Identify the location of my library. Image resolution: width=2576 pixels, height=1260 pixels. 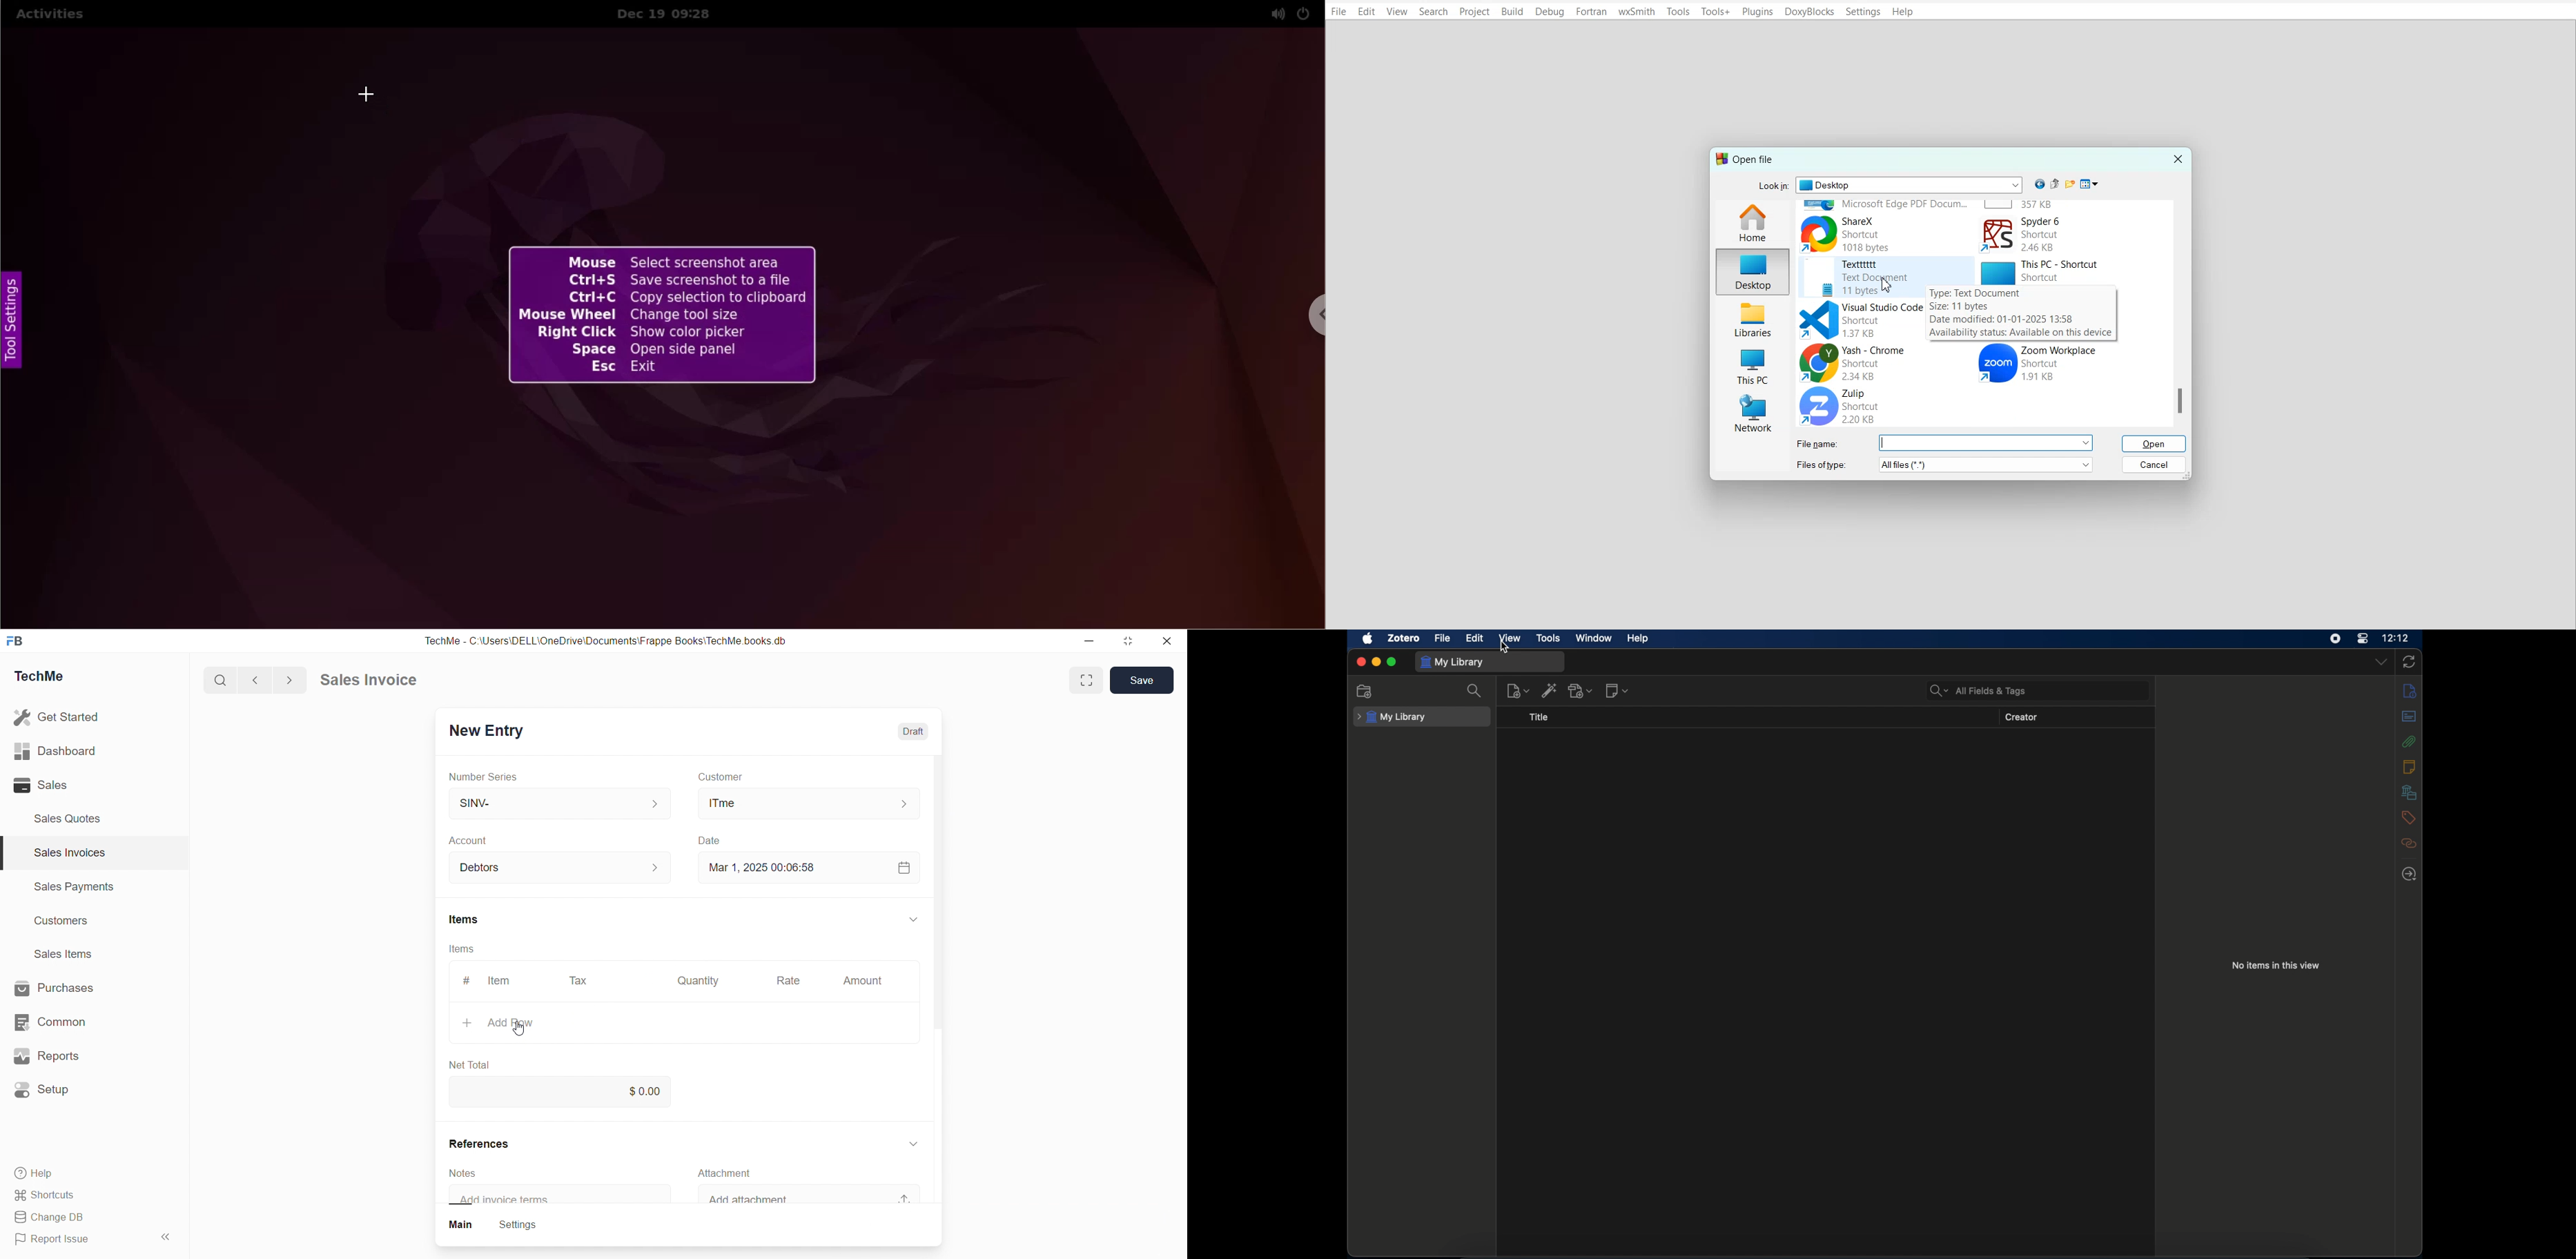
(1454, 662).